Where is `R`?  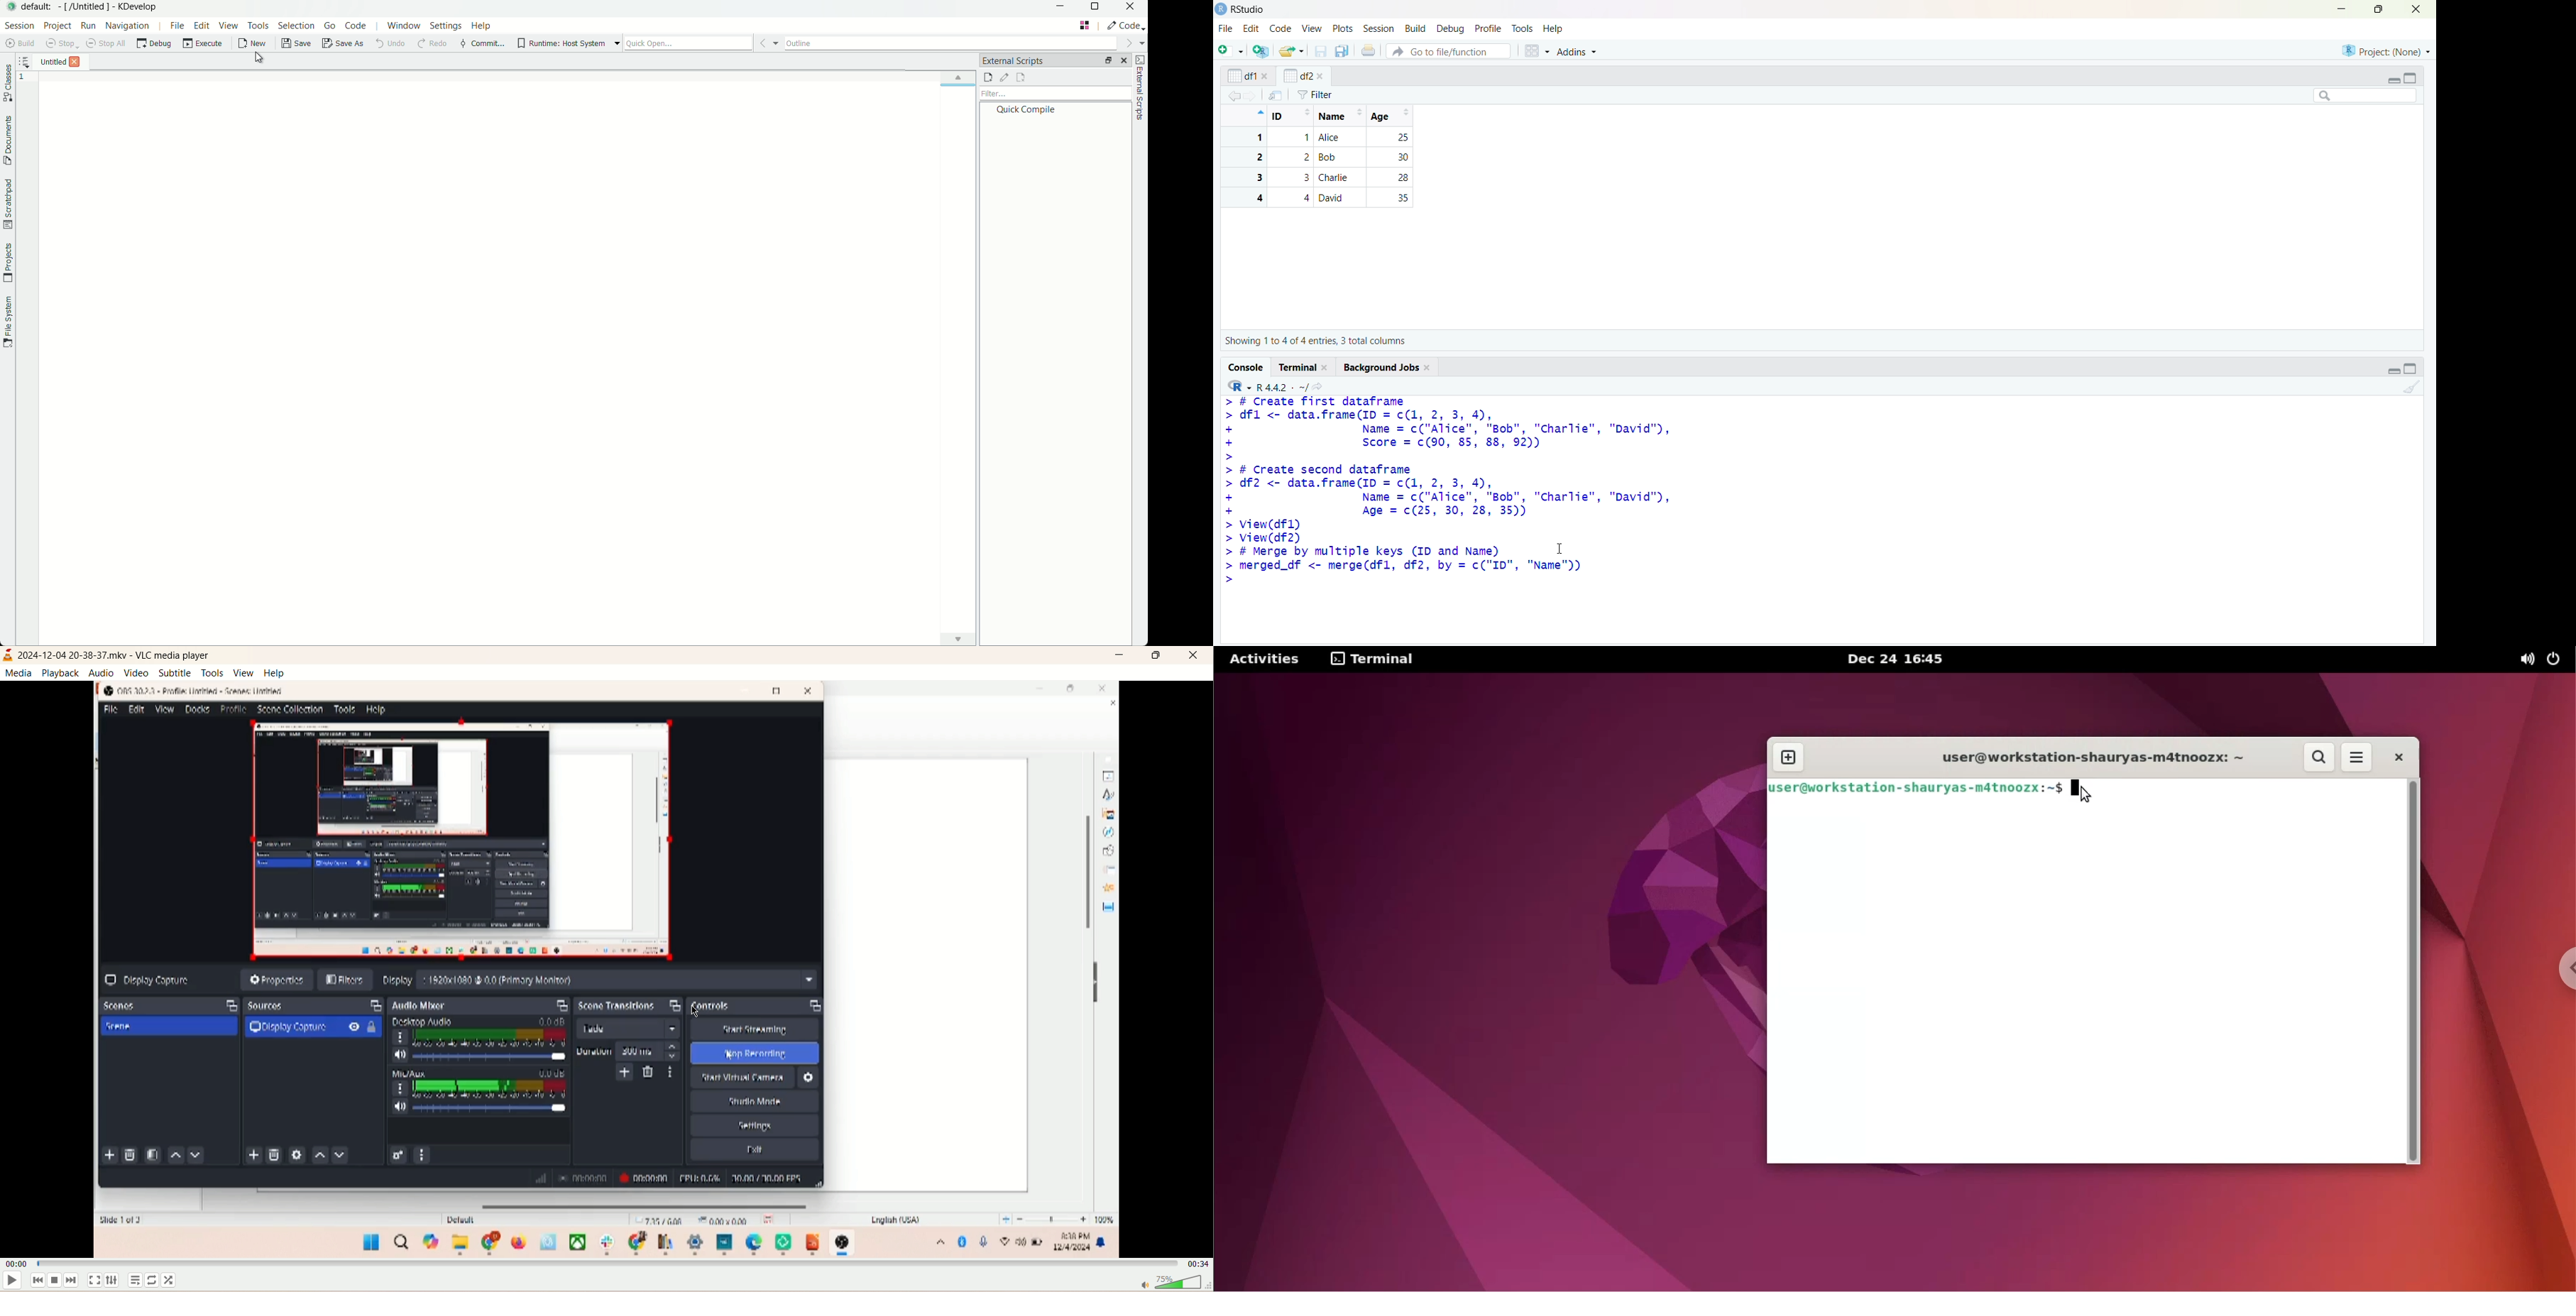
R is located at coordinates (1239, 386).